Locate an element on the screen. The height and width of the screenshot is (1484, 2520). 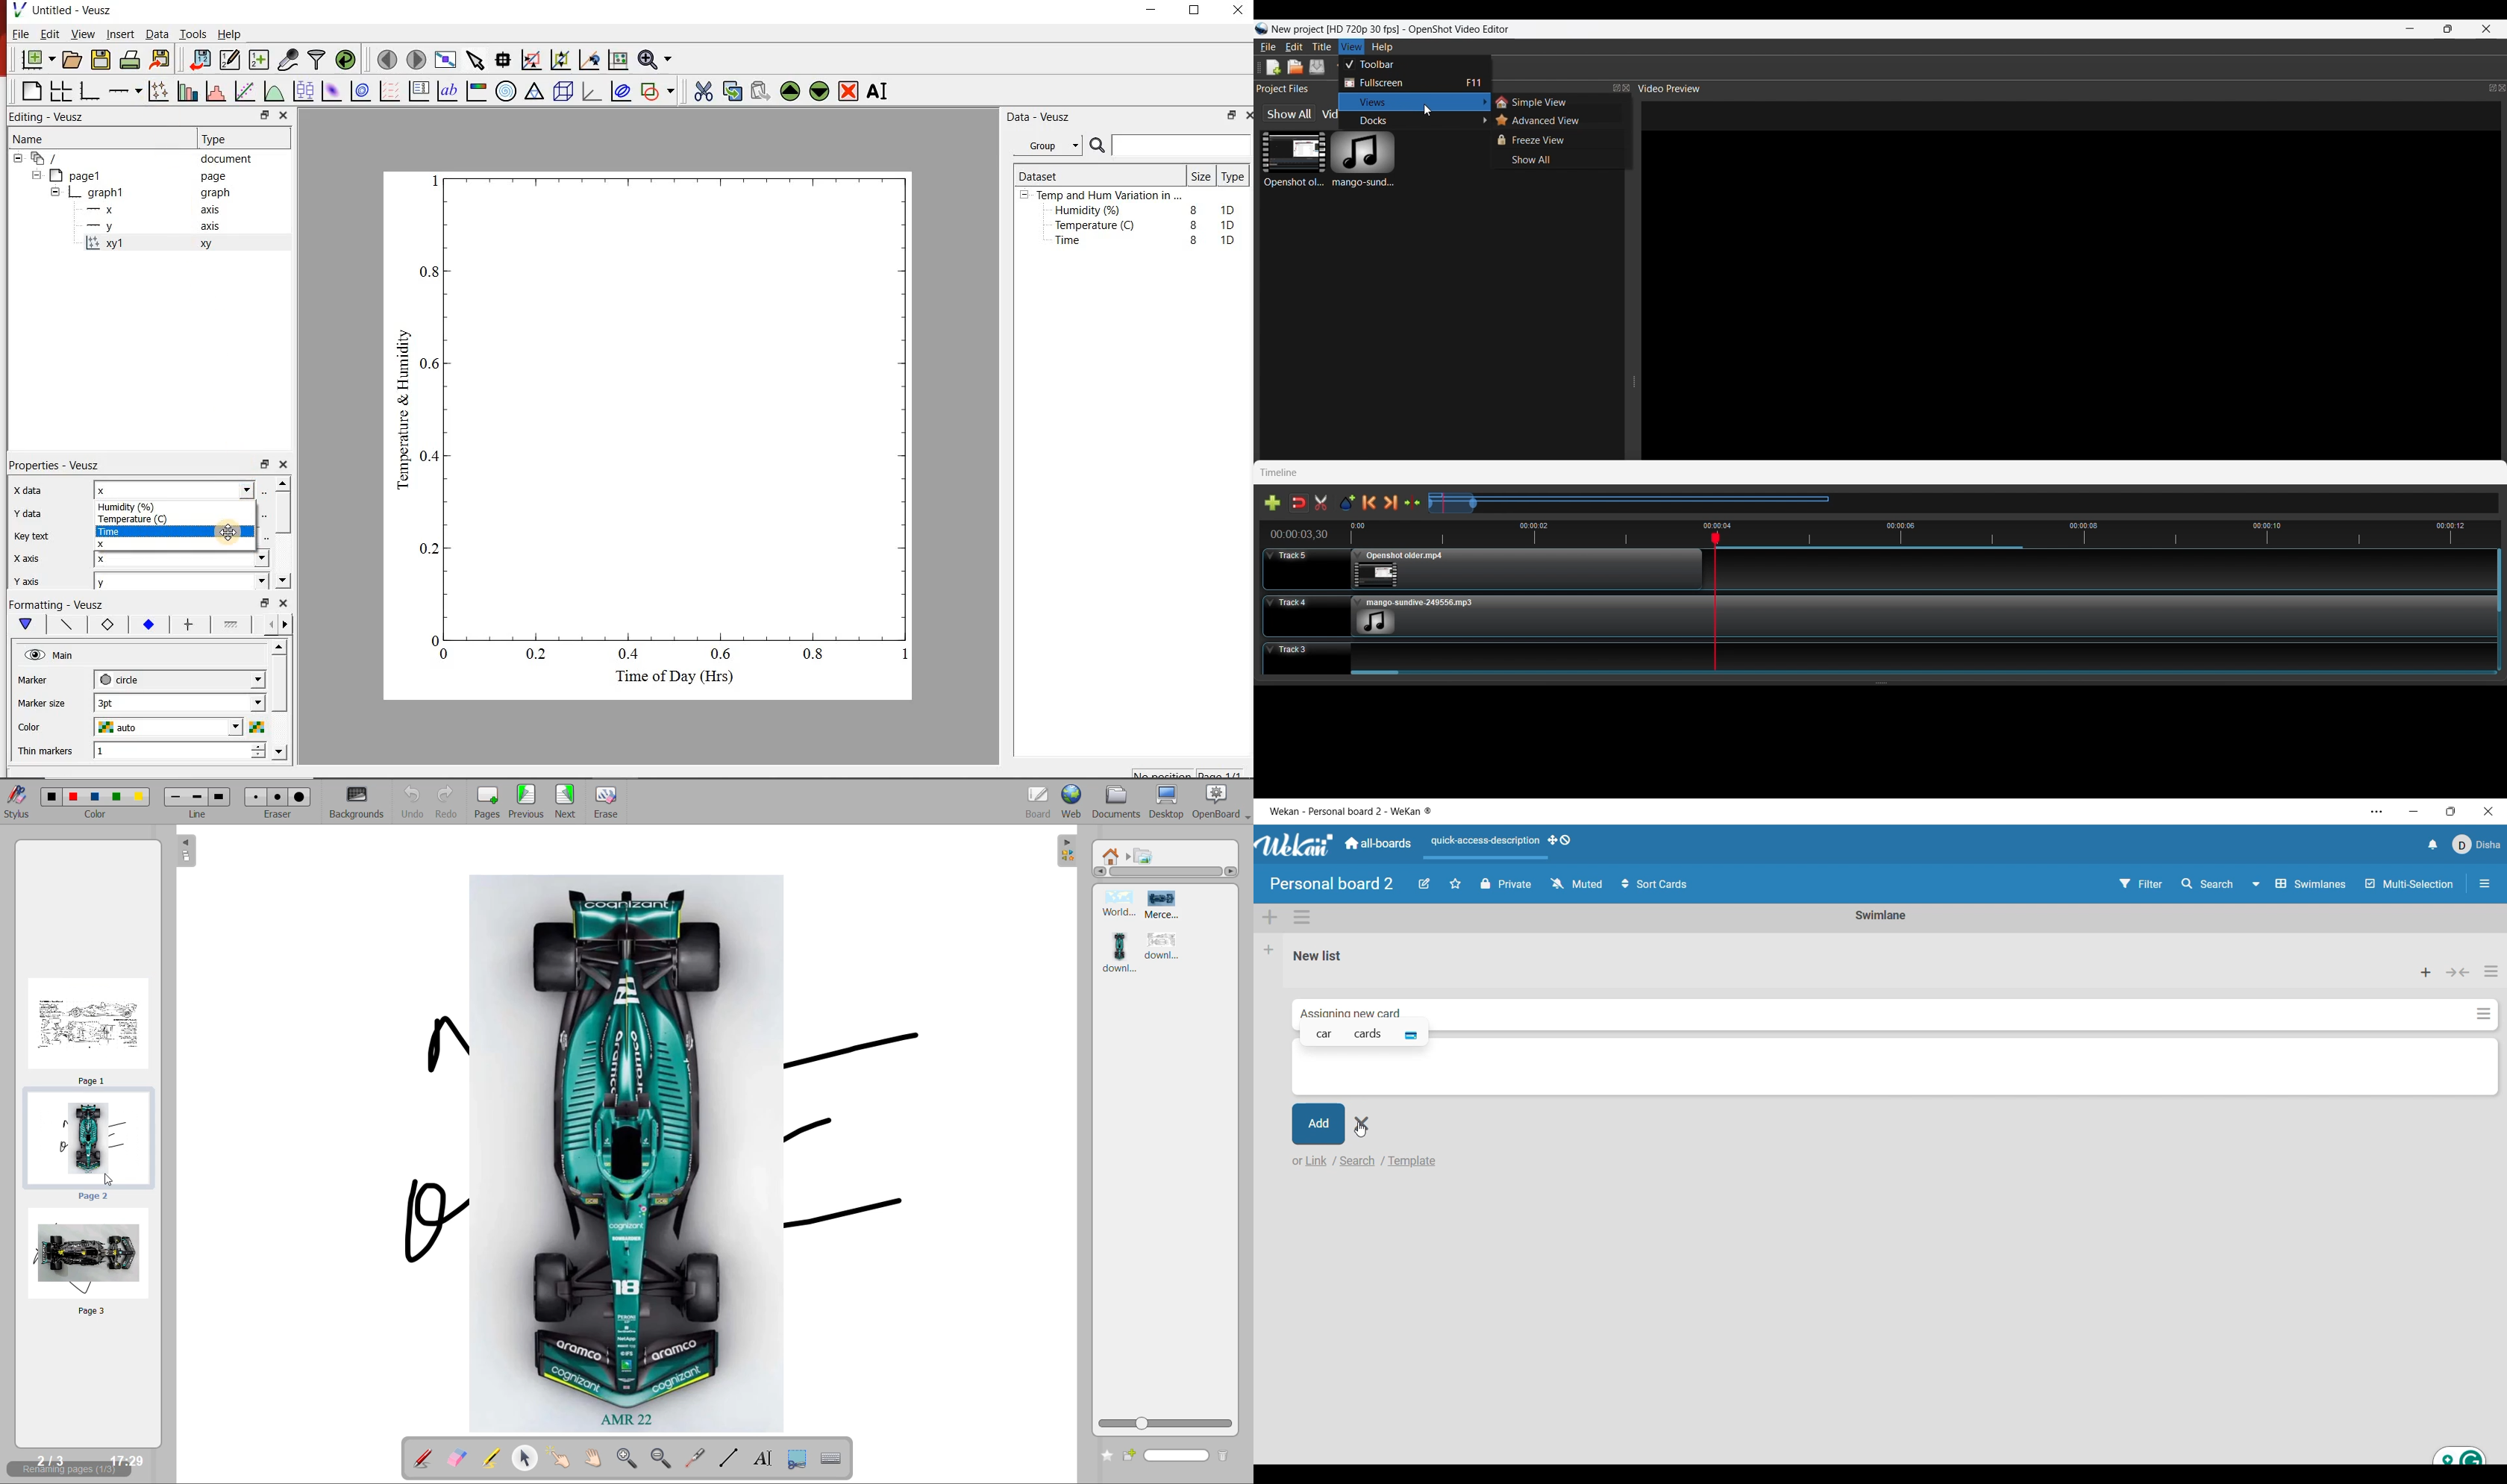
Docks is located at coordinates (1414, 121).